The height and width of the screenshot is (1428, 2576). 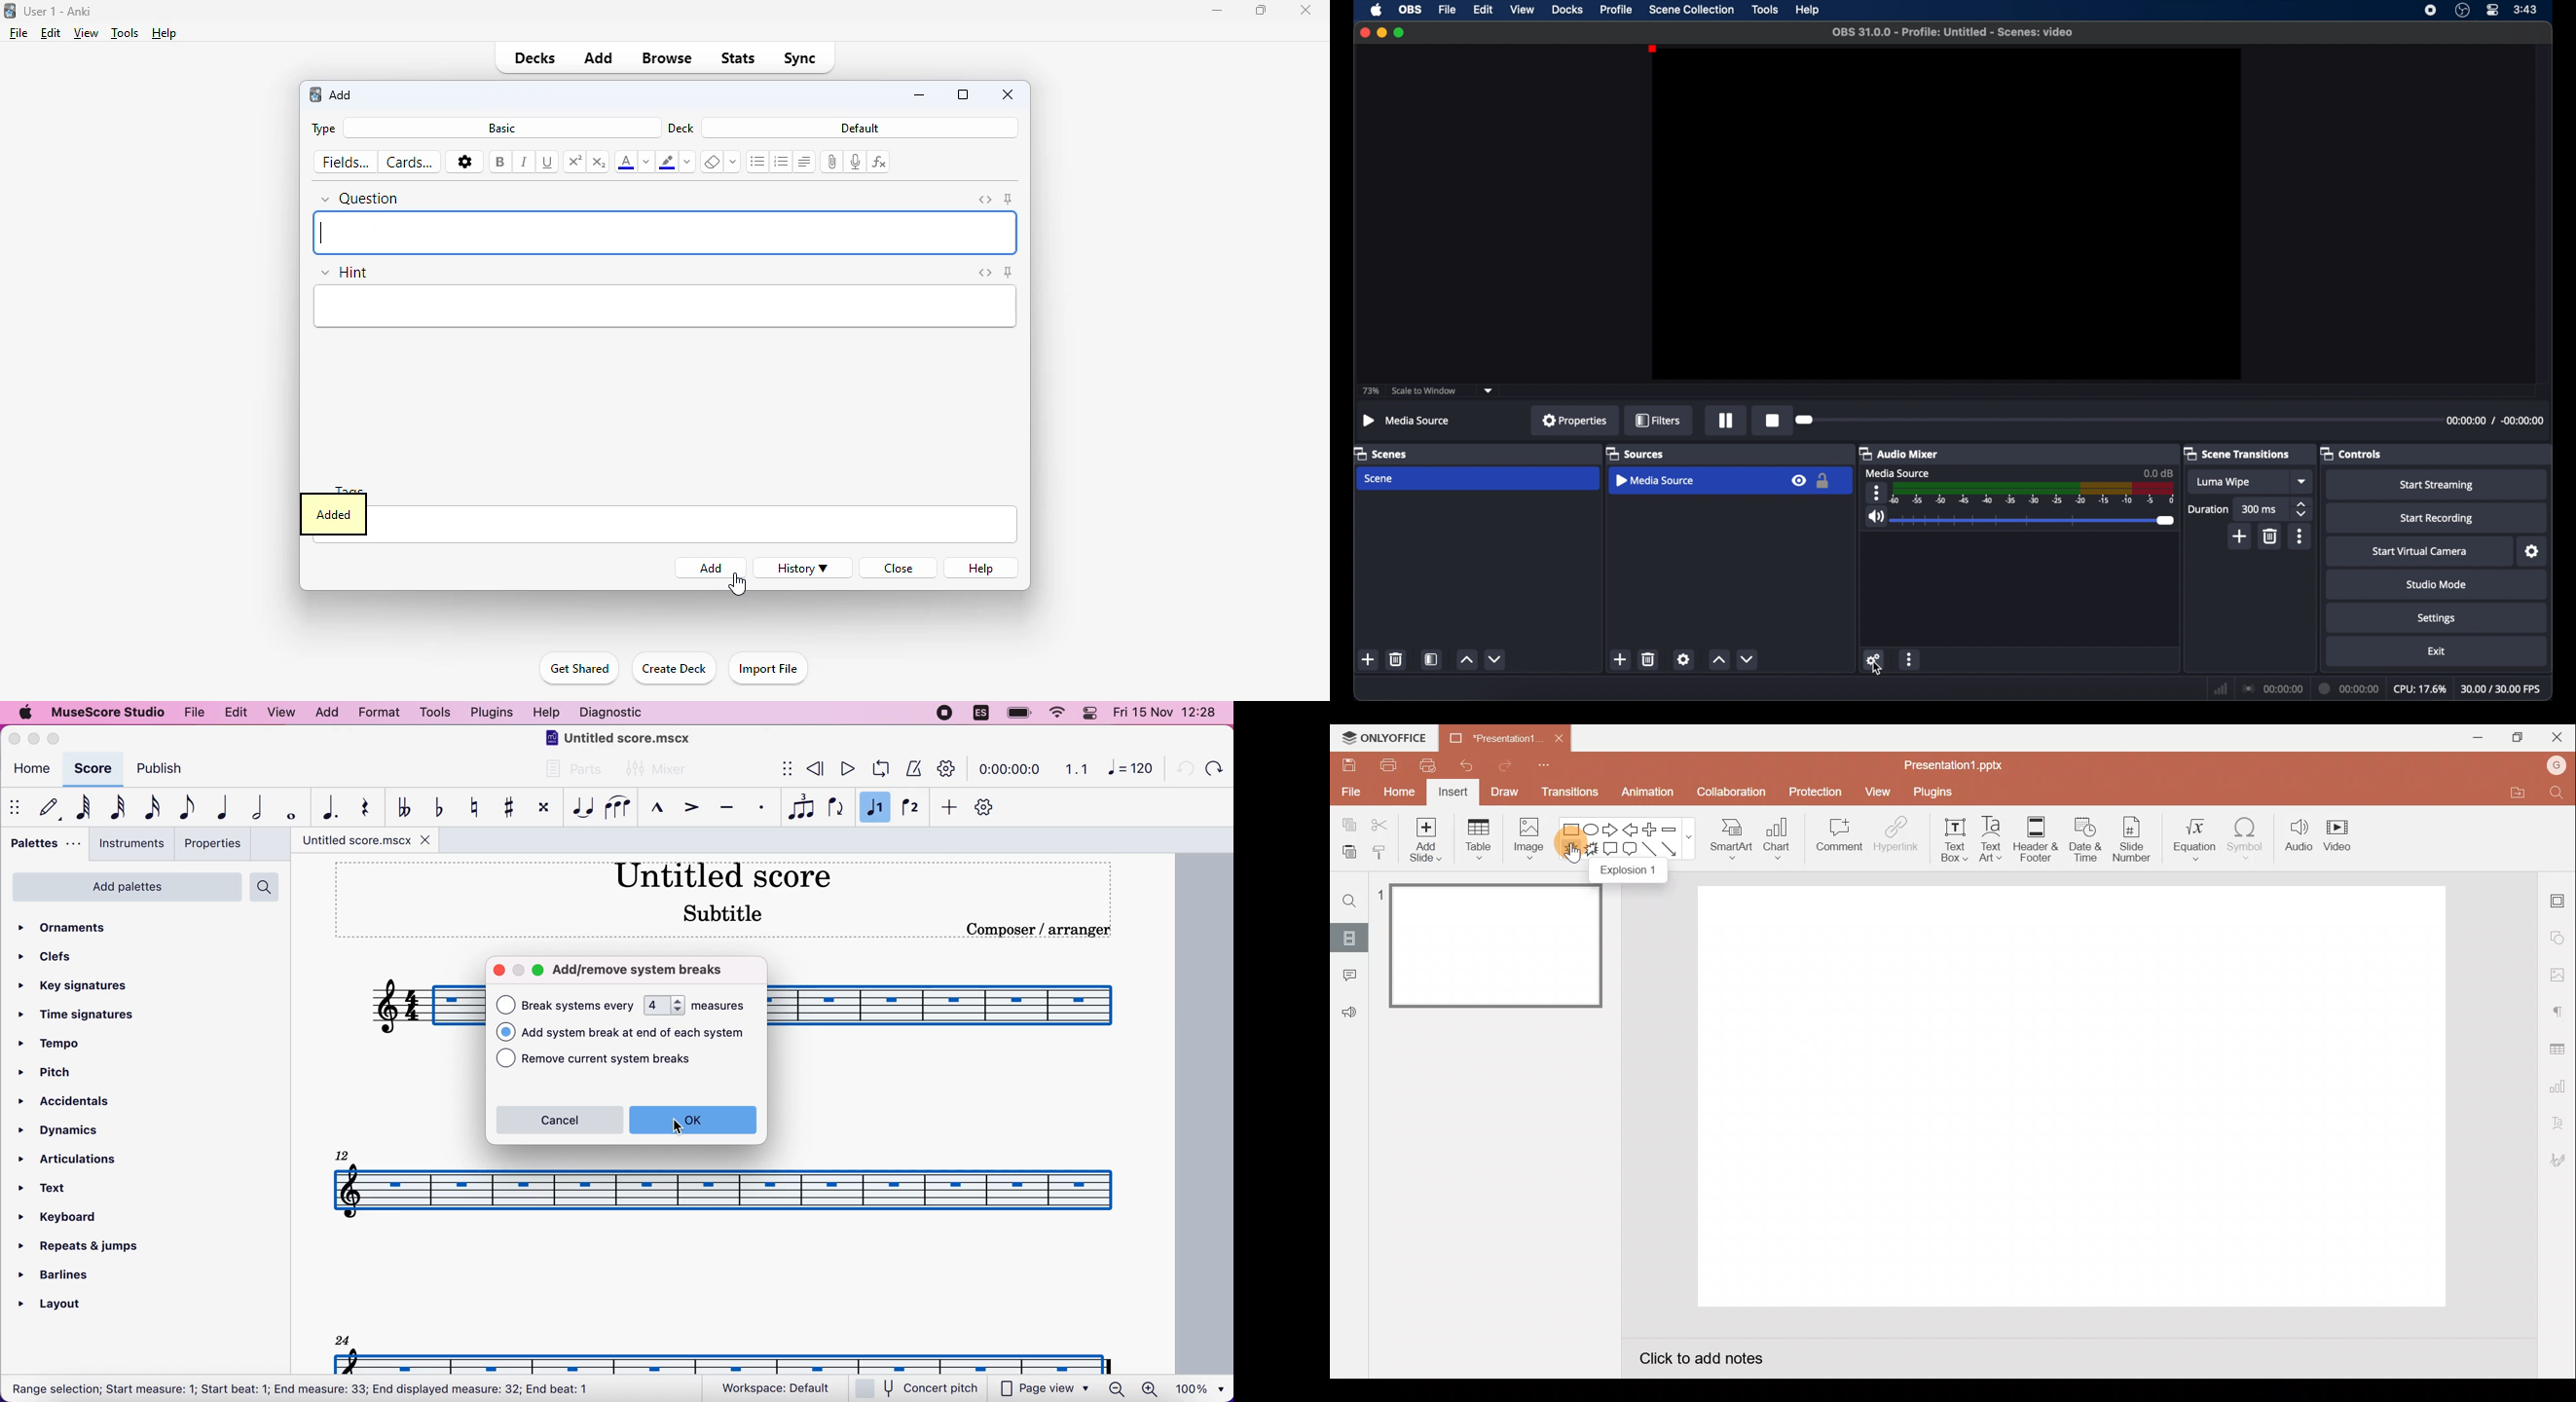 What do you see at coordinates (72, 1131) in the screenshot?
I see `dynamics` at bounding box center [72, 1131].